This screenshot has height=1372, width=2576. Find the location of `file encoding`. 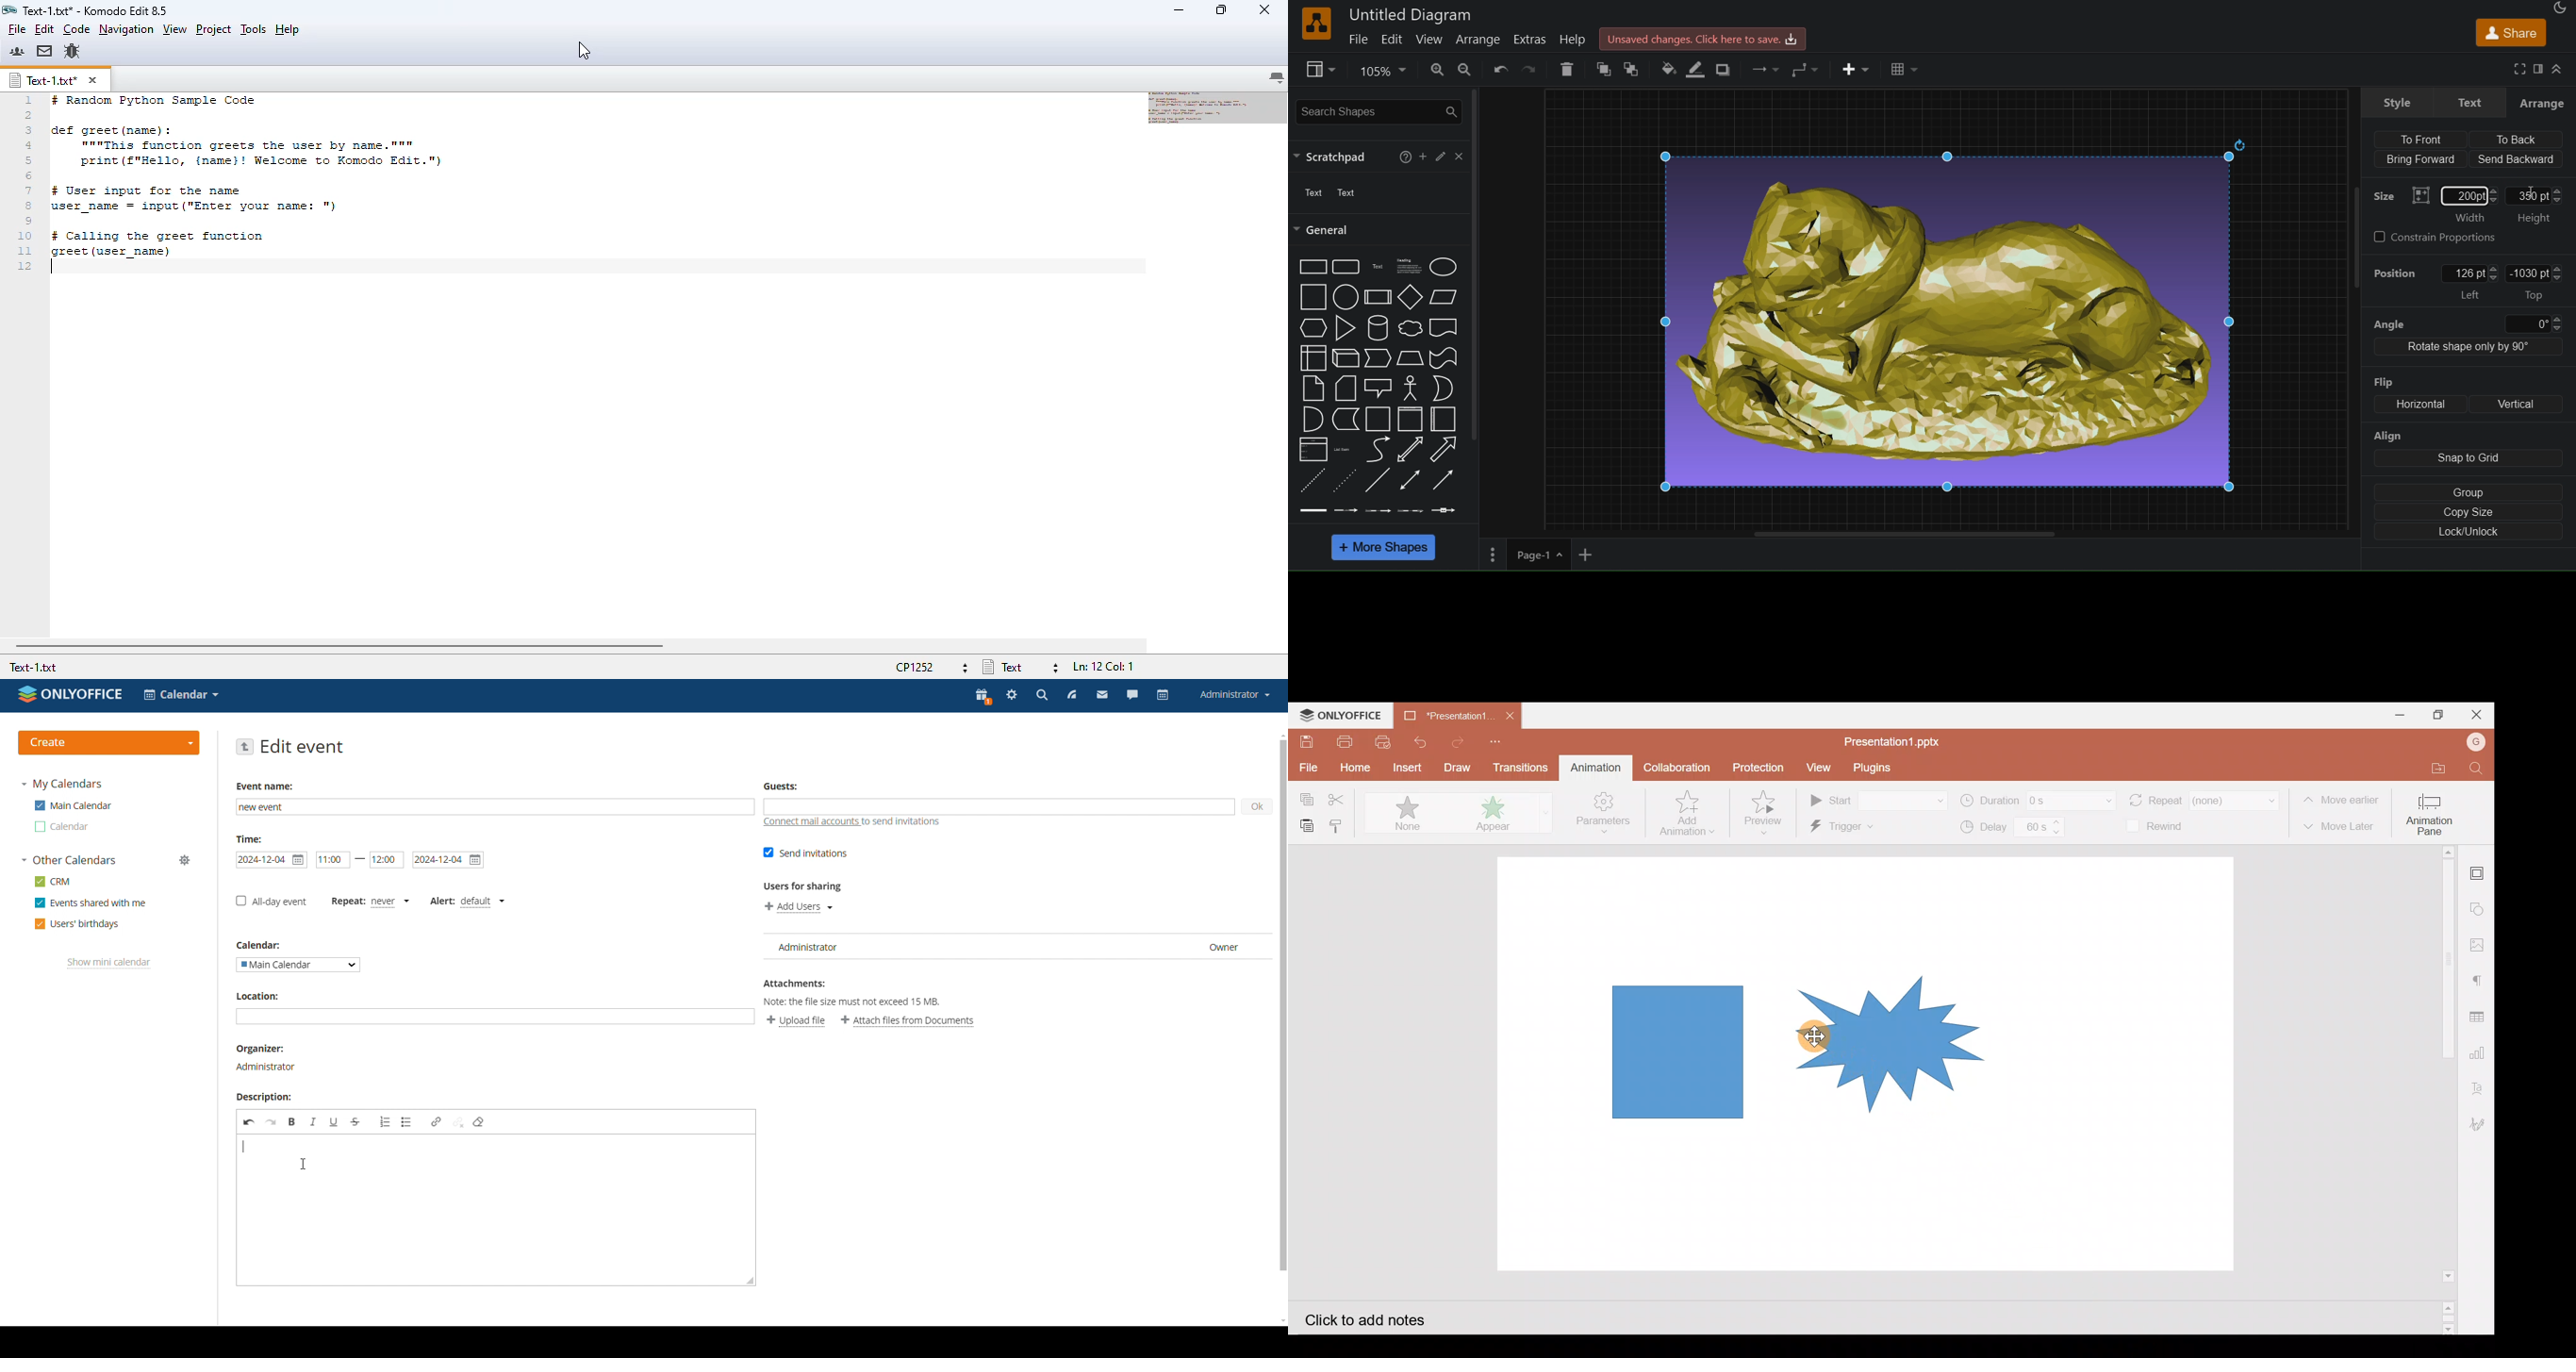

file encoding is located at coordinates (933, 668).